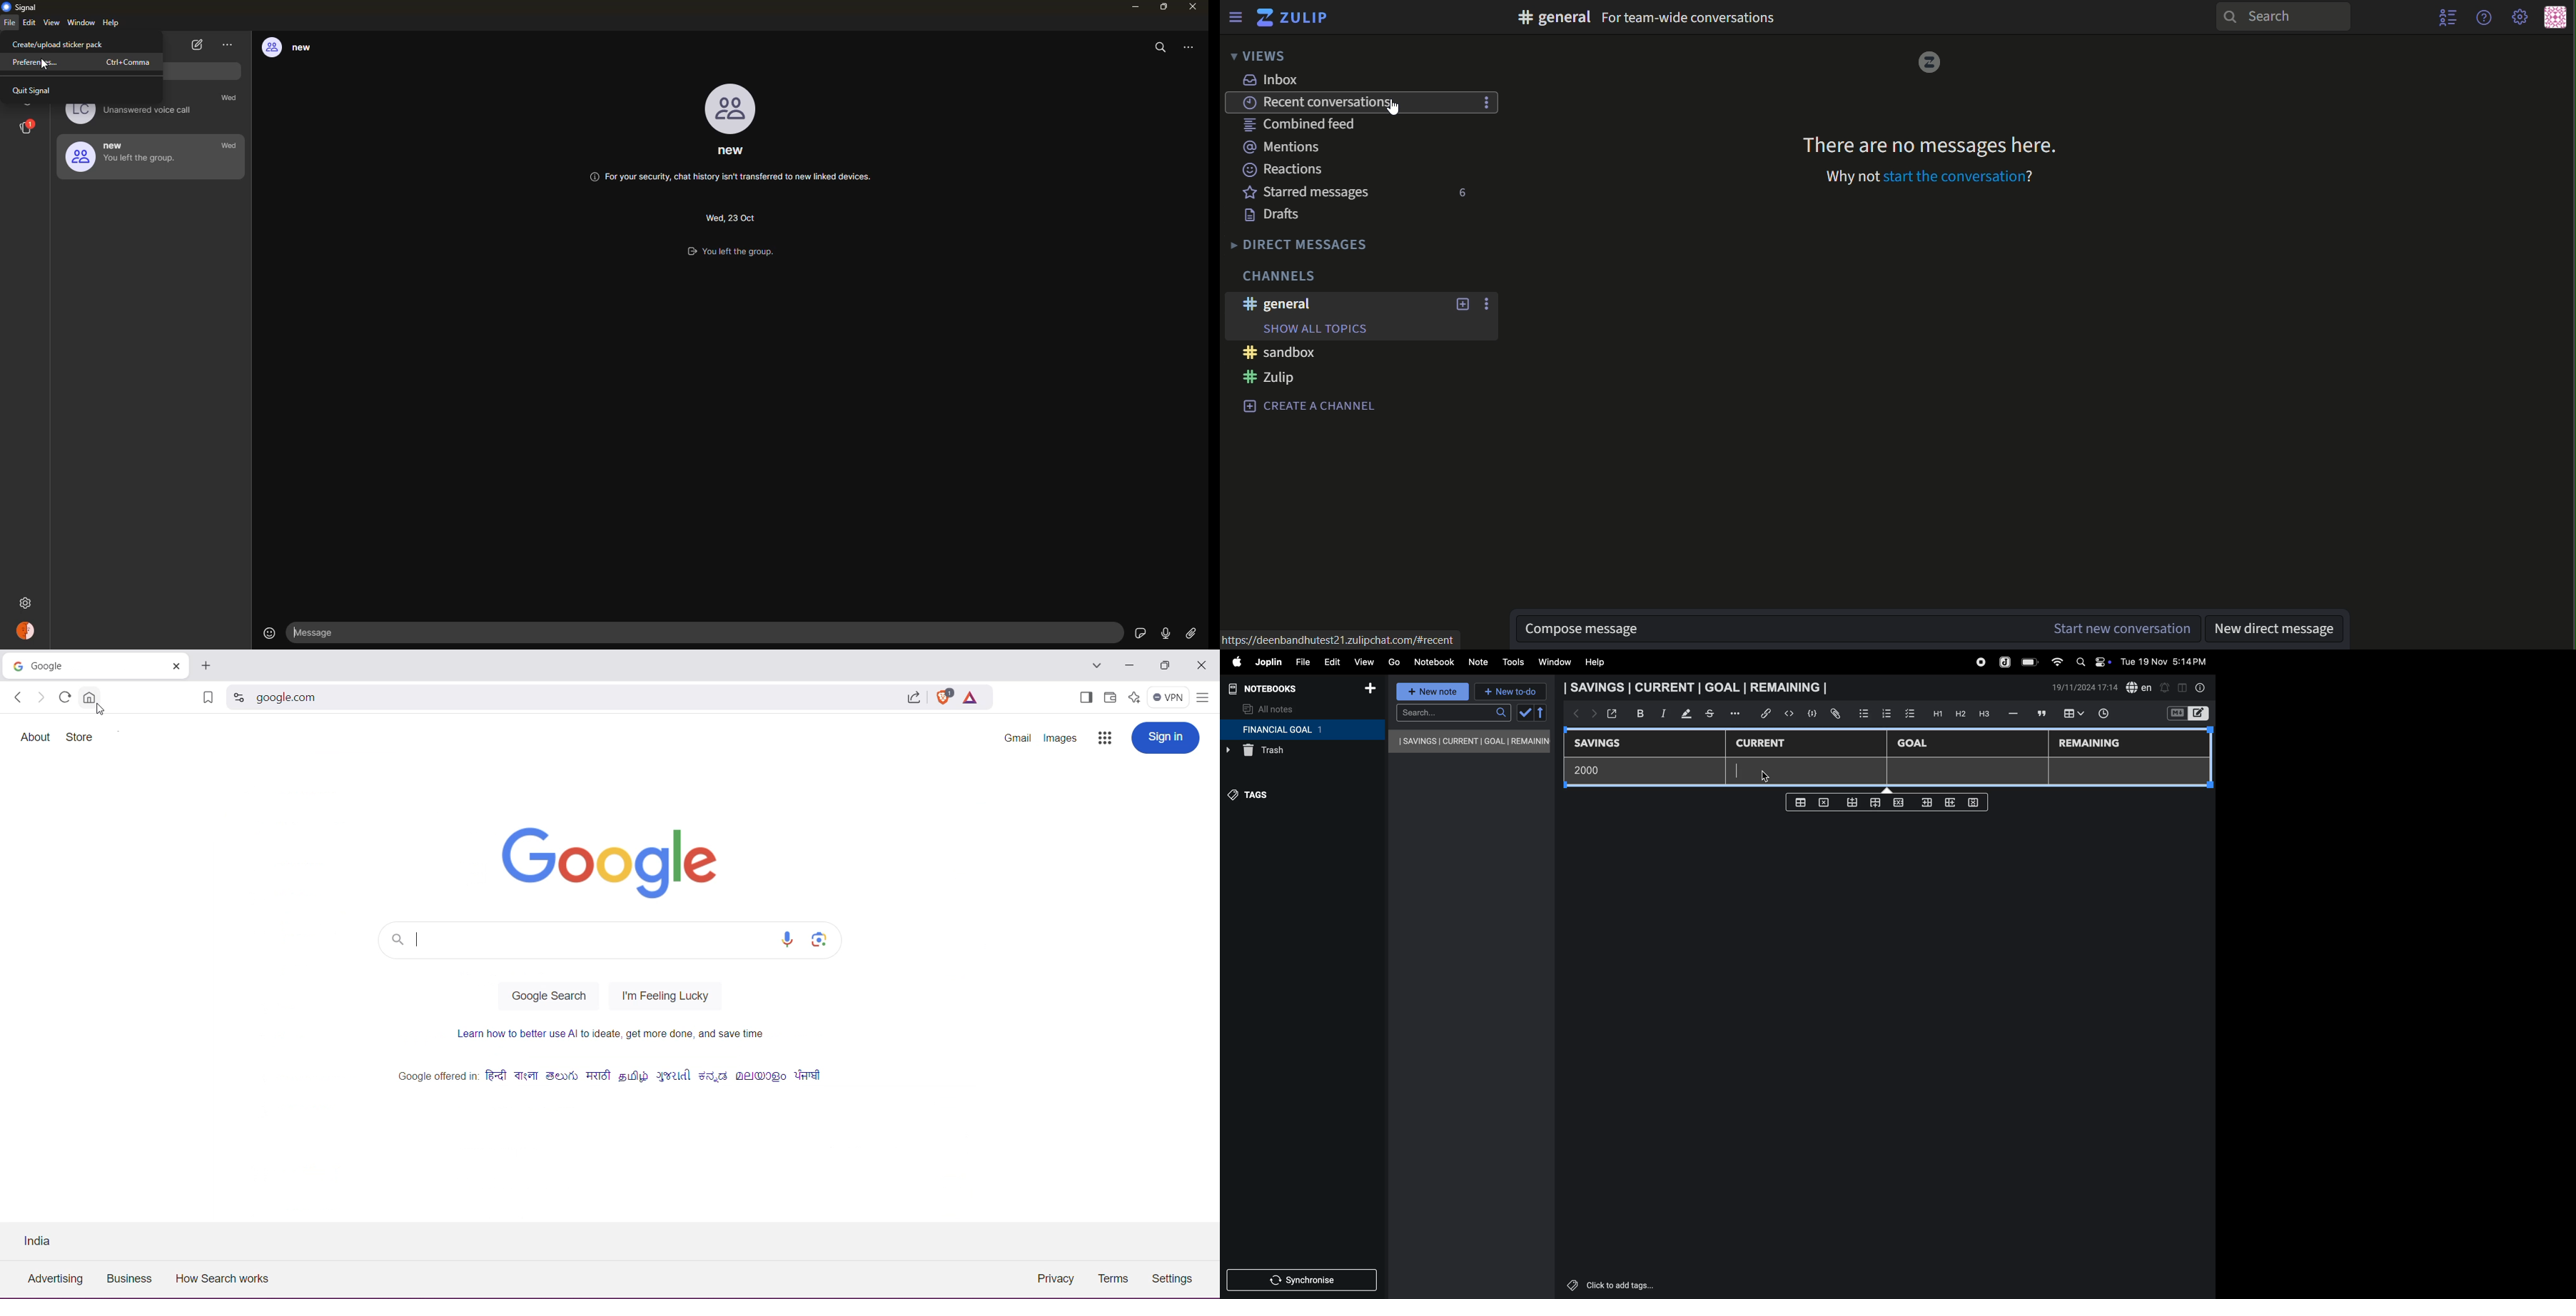 The image size is (2576, 1316). Describe the element at coordinates (1168, 696) in the screenshot. I see `Brave Firewall + VPN` at that location.